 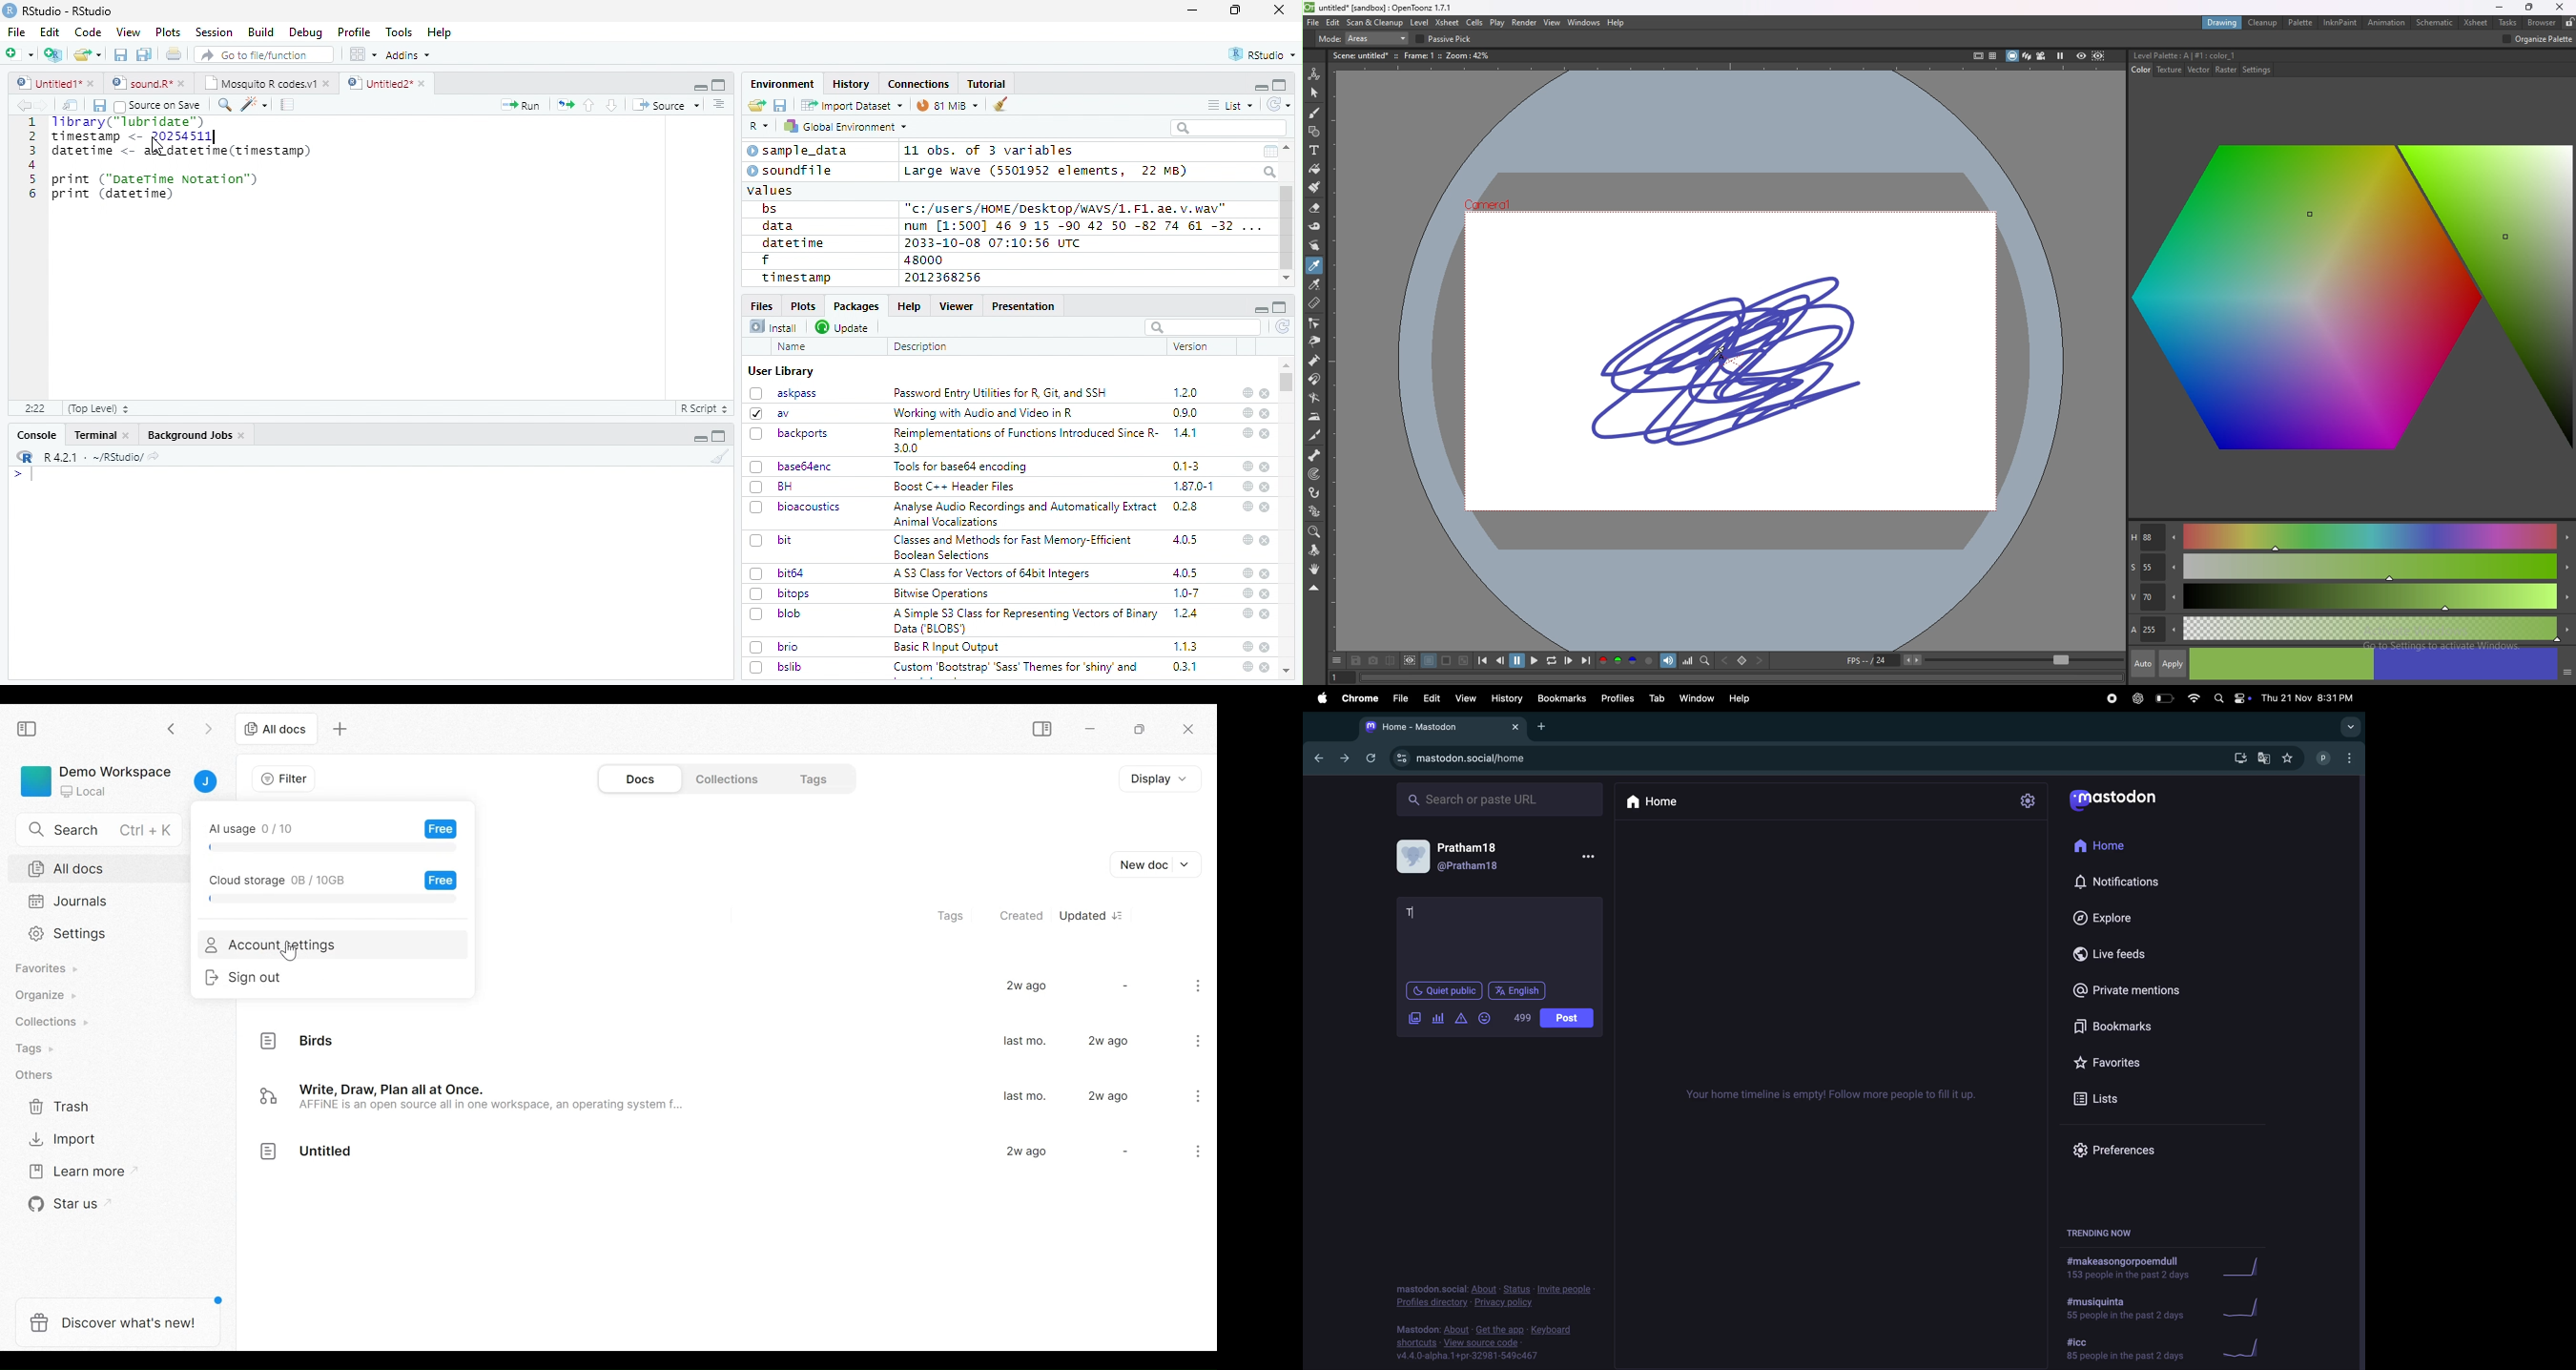 What do you see at coordinates (94, 780) in the screenshot?
I see `Demo workspace` at bounding box center [94, 780].